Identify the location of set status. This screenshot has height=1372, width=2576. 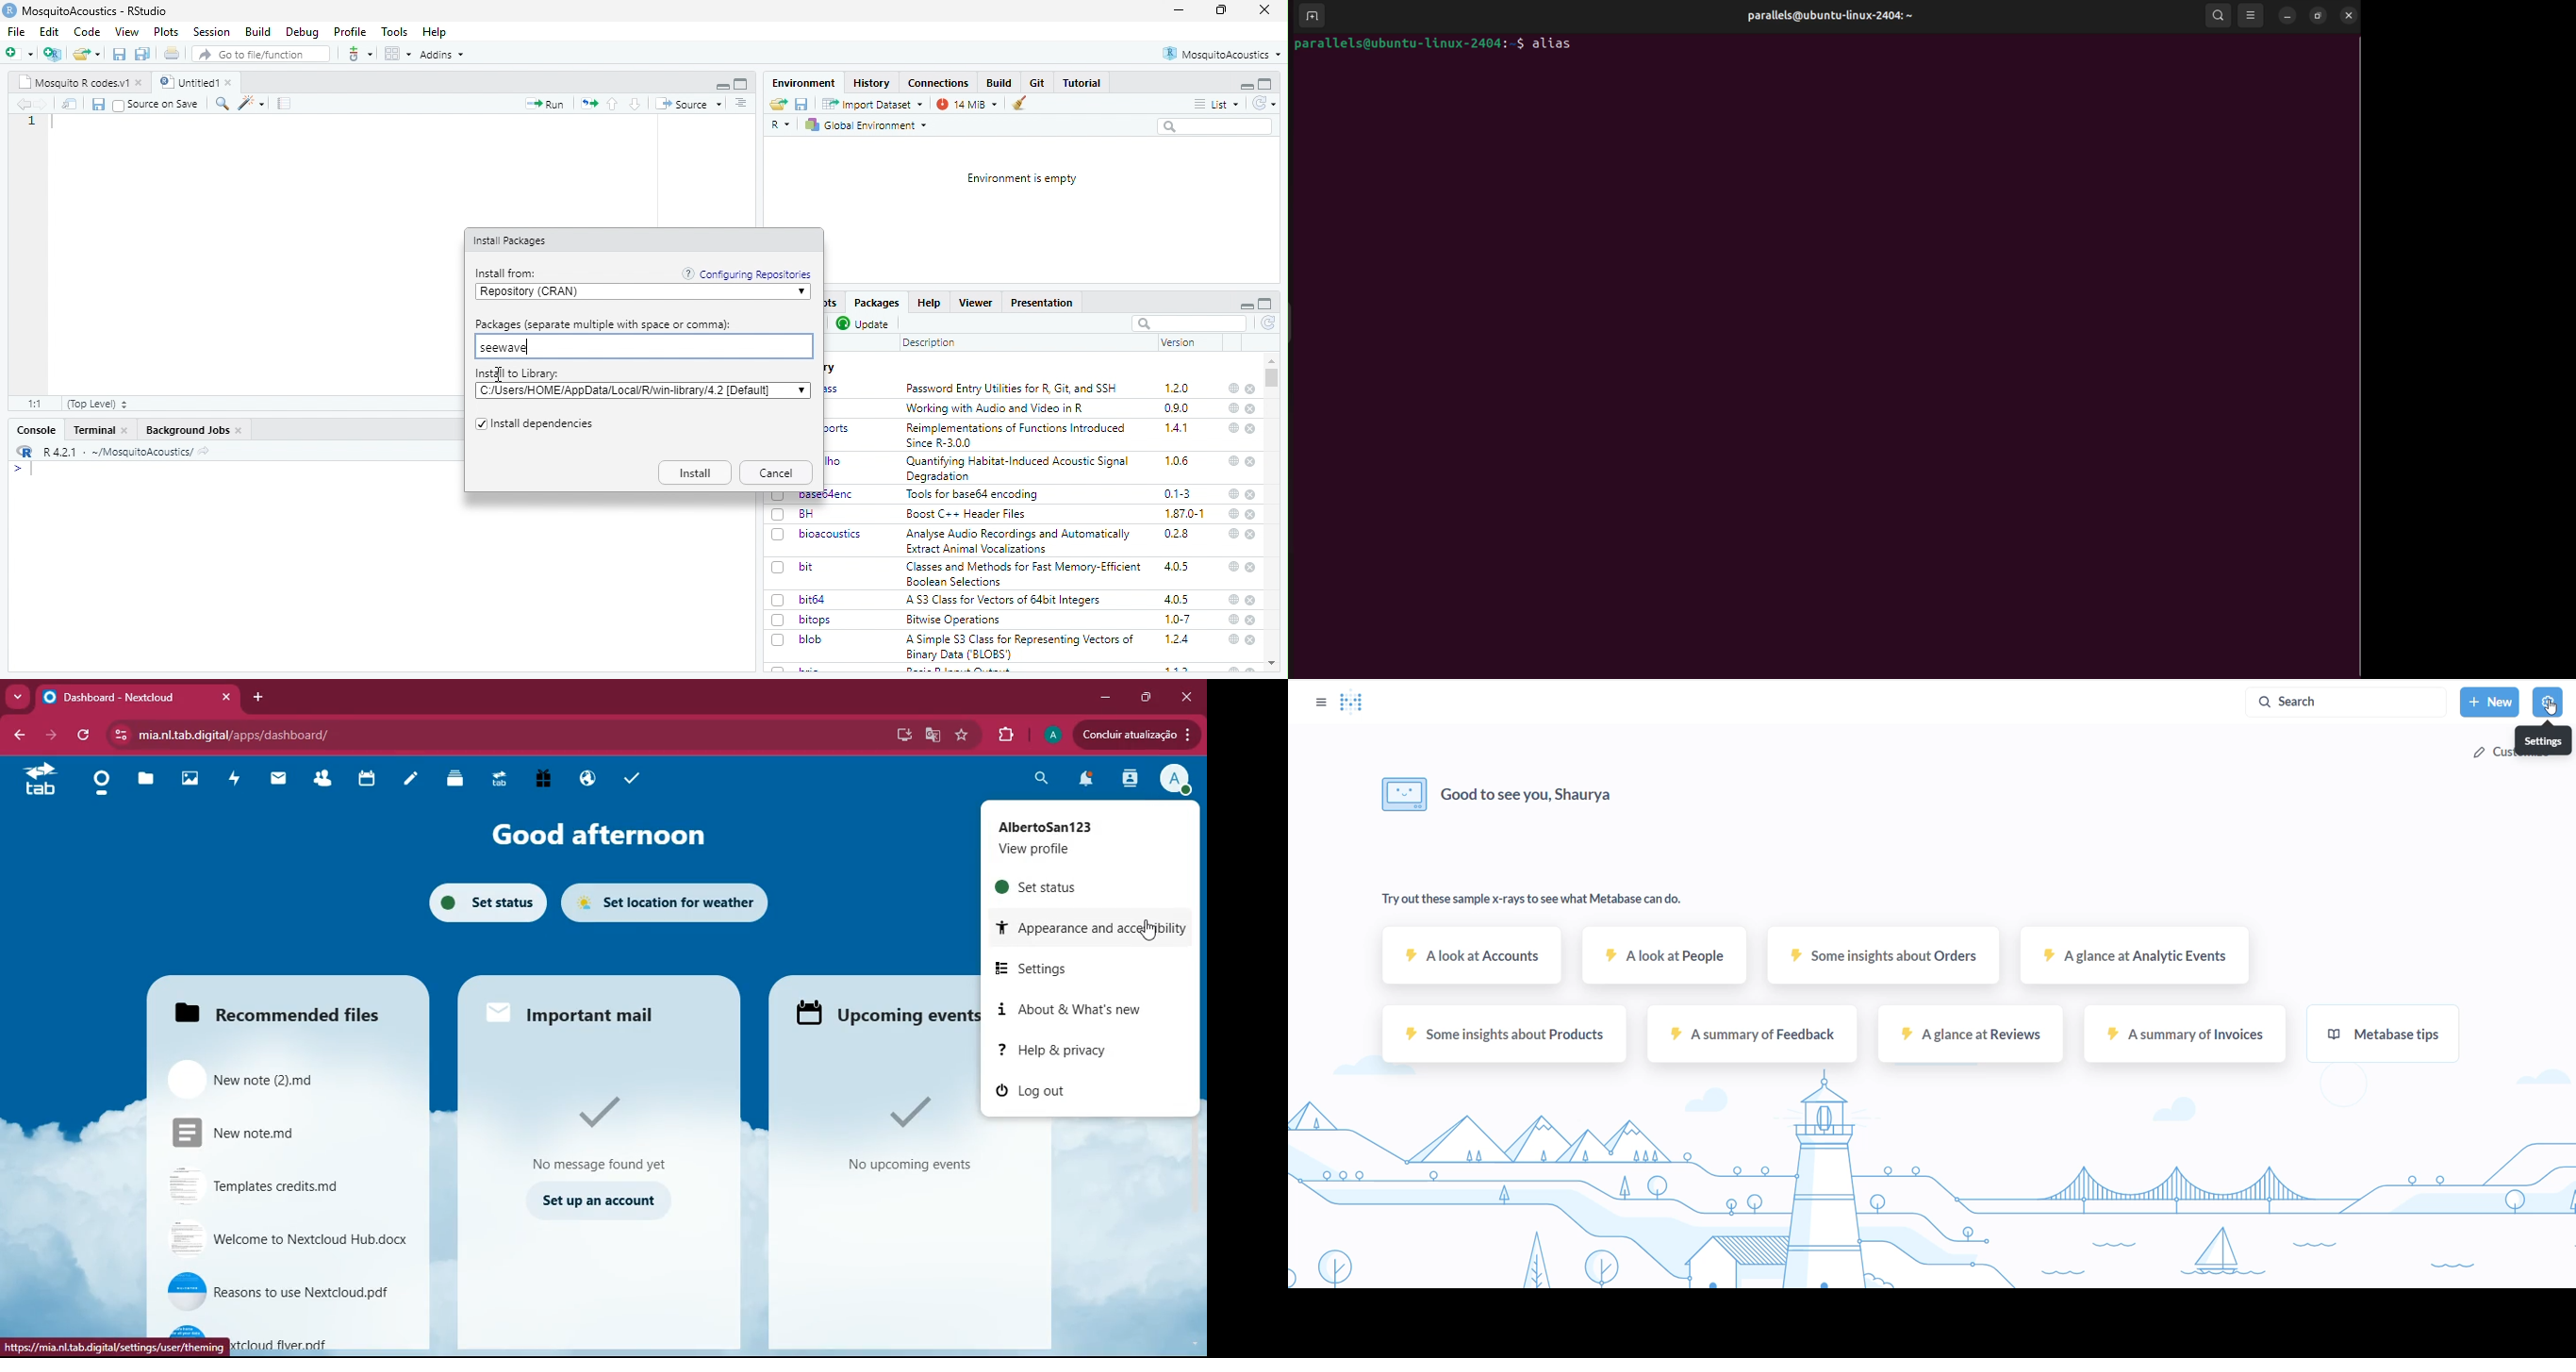
(483, 899).